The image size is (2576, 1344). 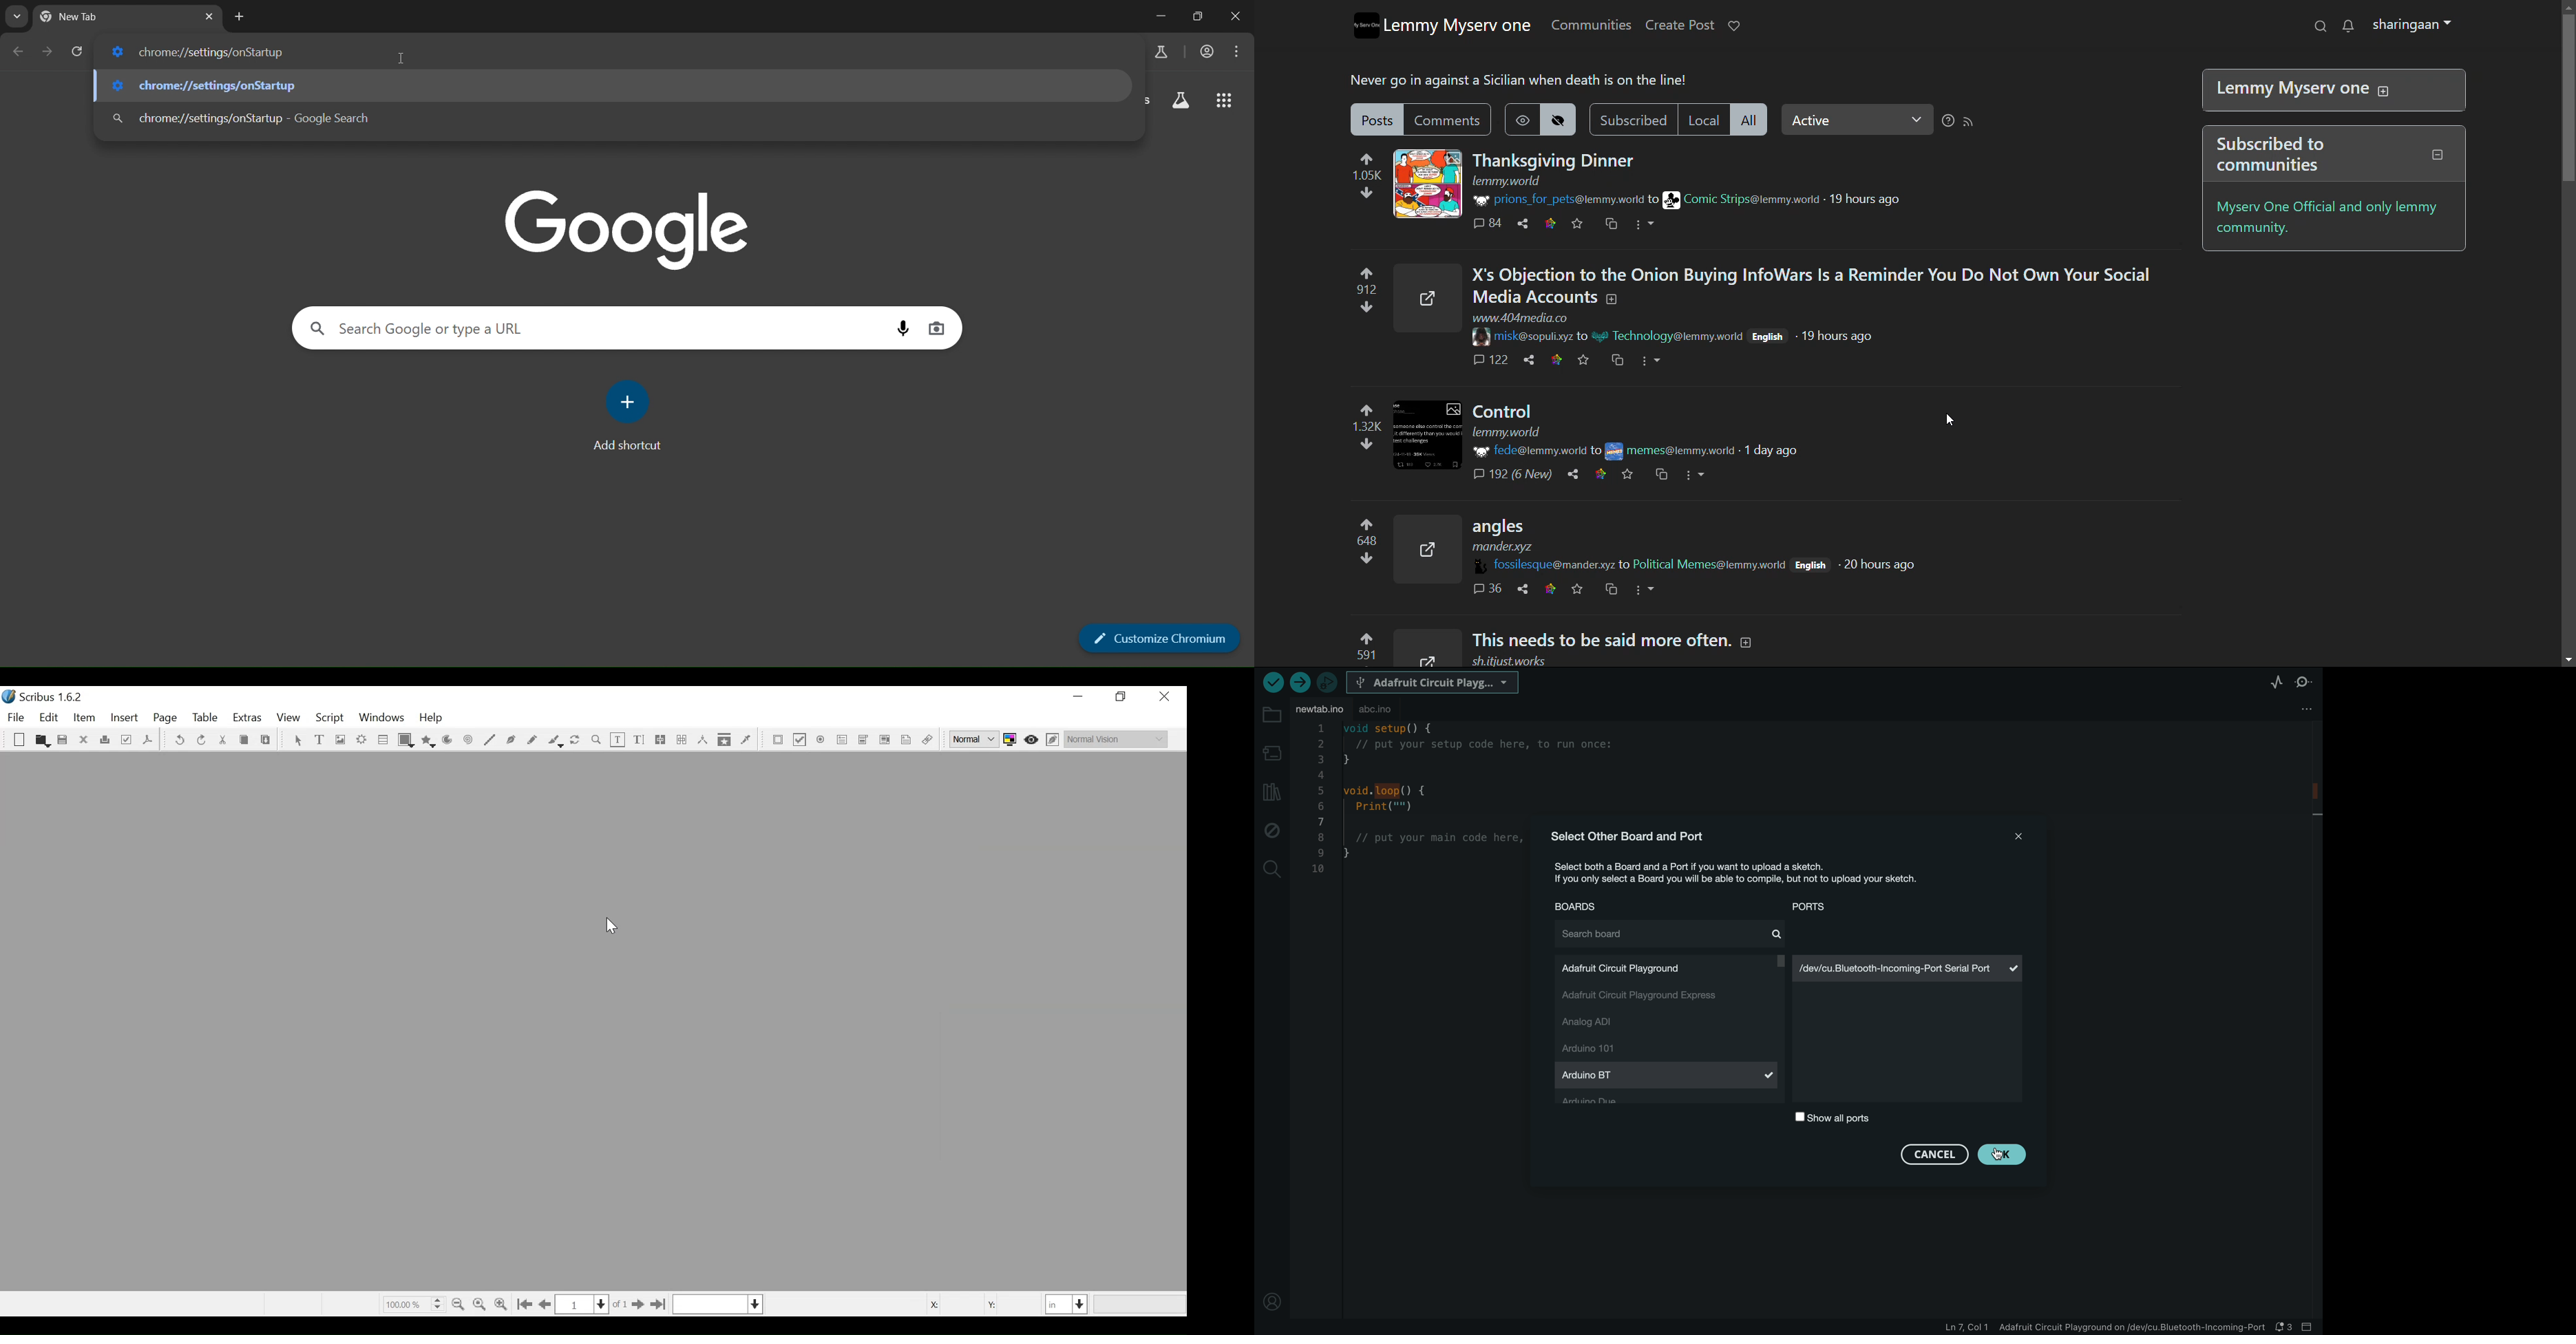 What do you see at coordinates (1666, 935) in the screenshot?
I see `search board` at bounding box center [1666, 935].